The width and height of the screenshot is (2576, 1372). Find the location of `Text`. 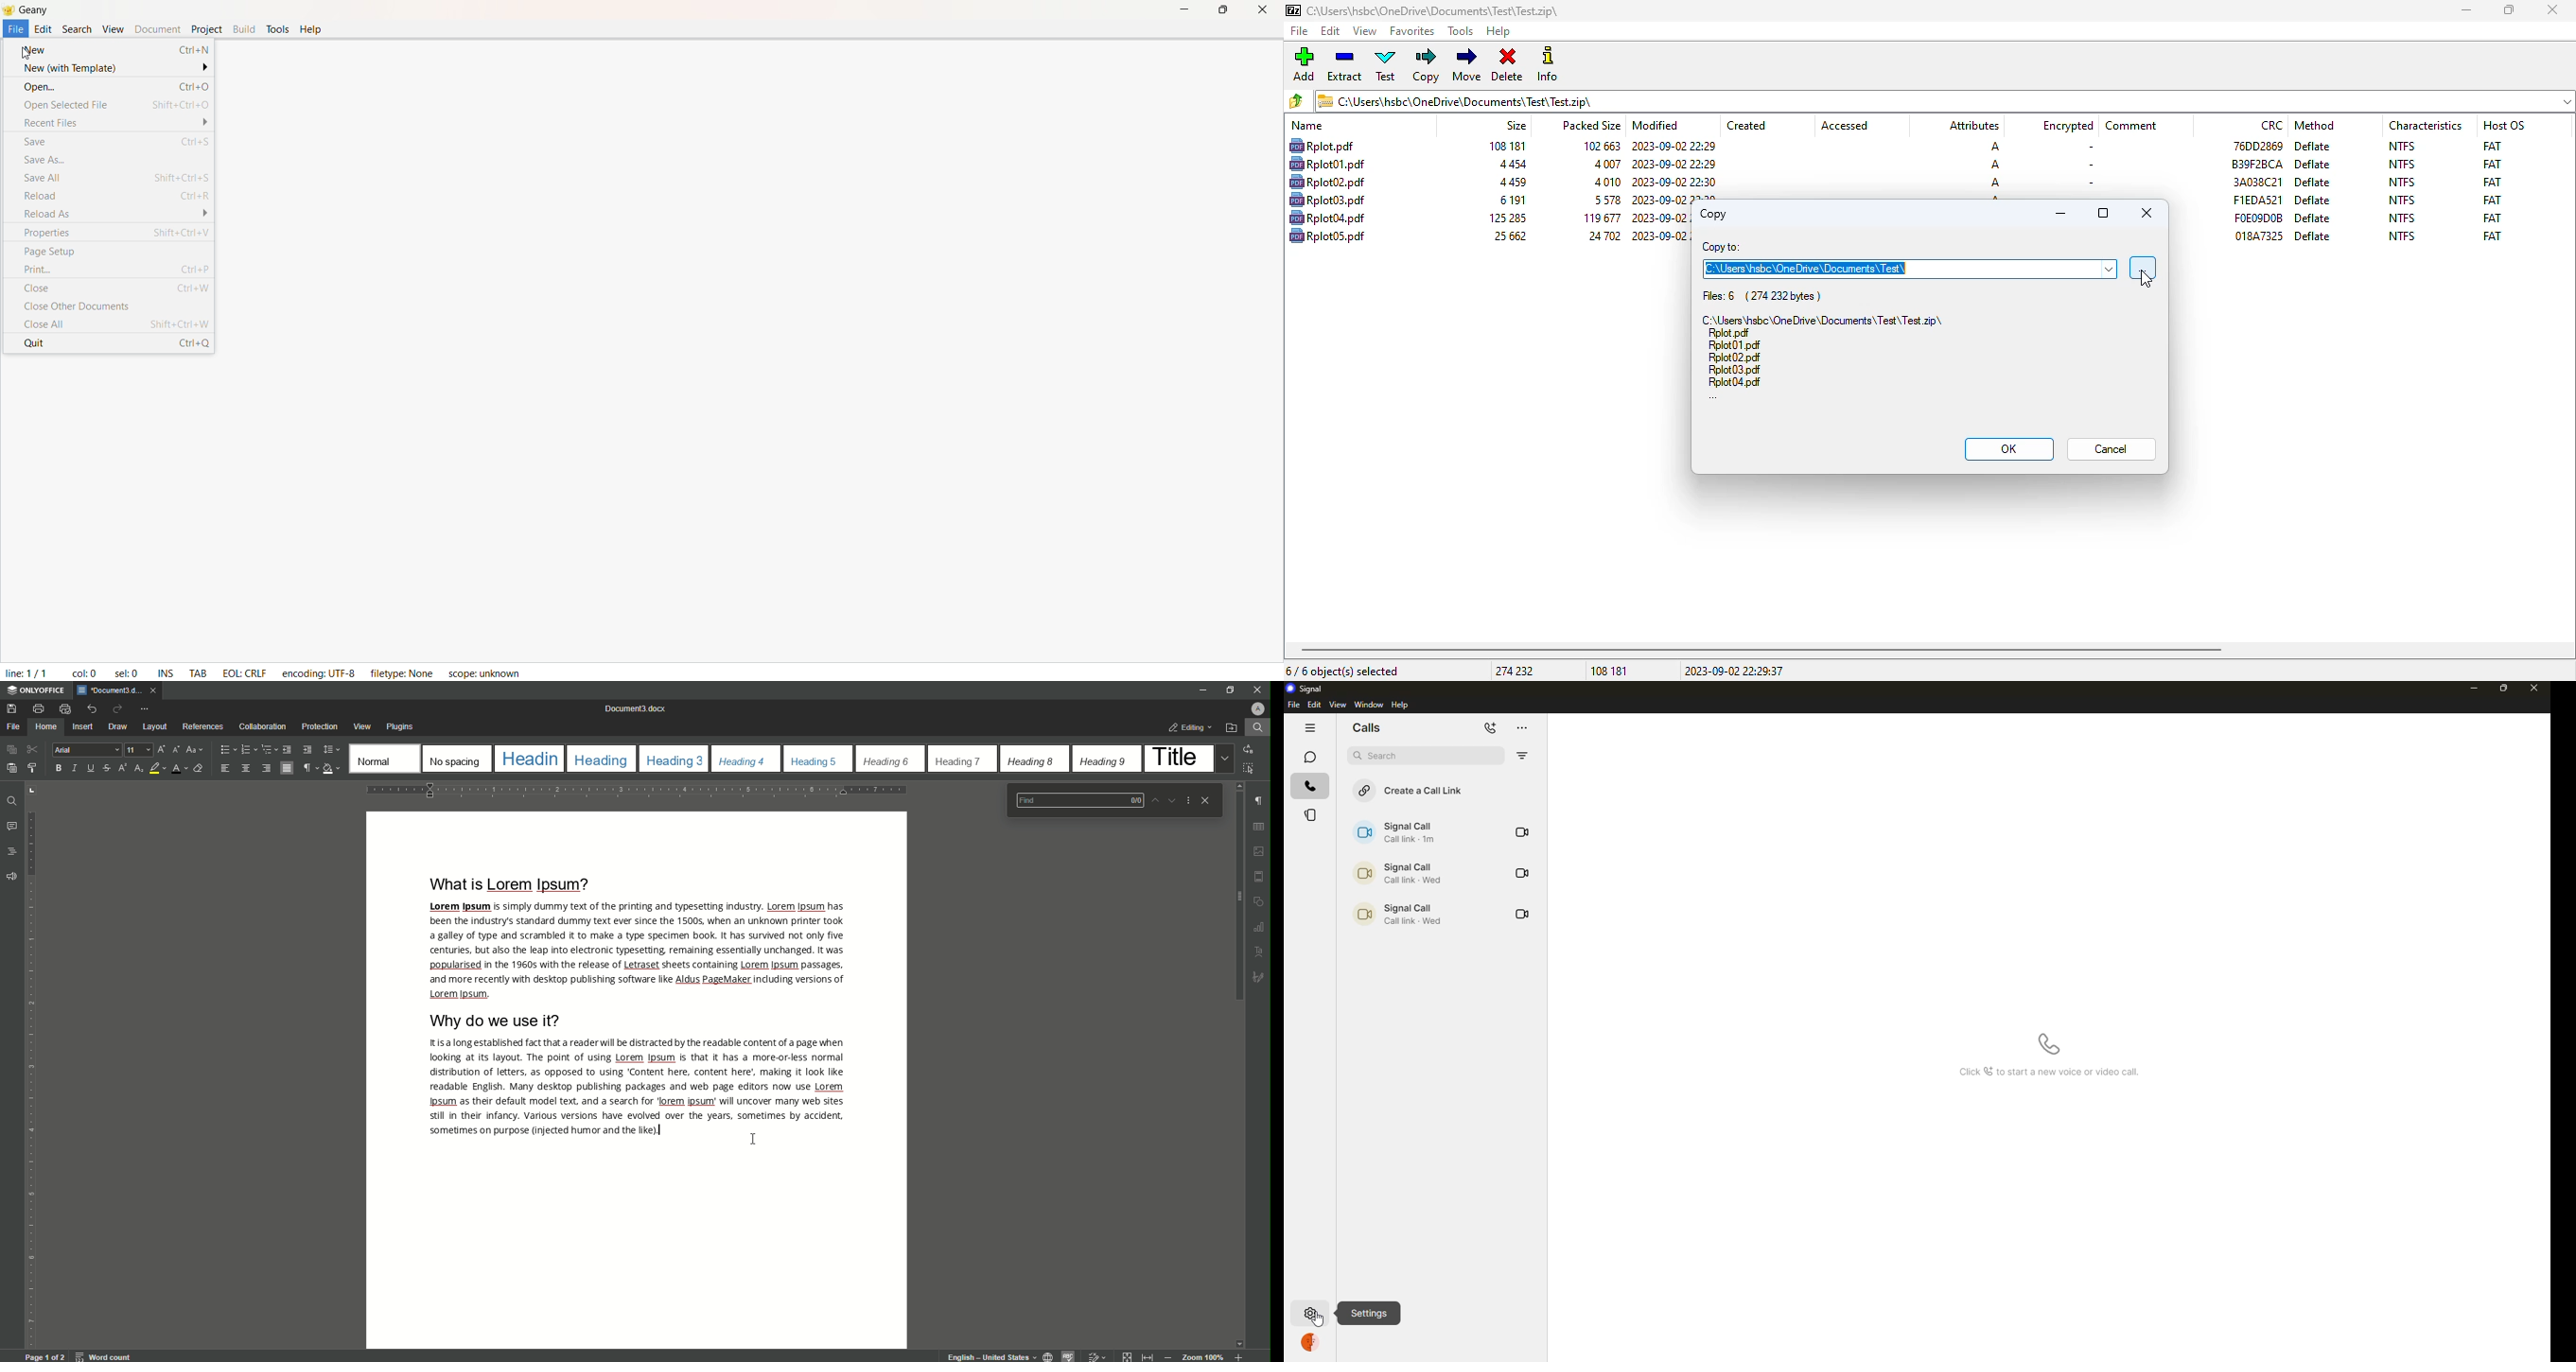

Text is located at coordinates (641, 1087).